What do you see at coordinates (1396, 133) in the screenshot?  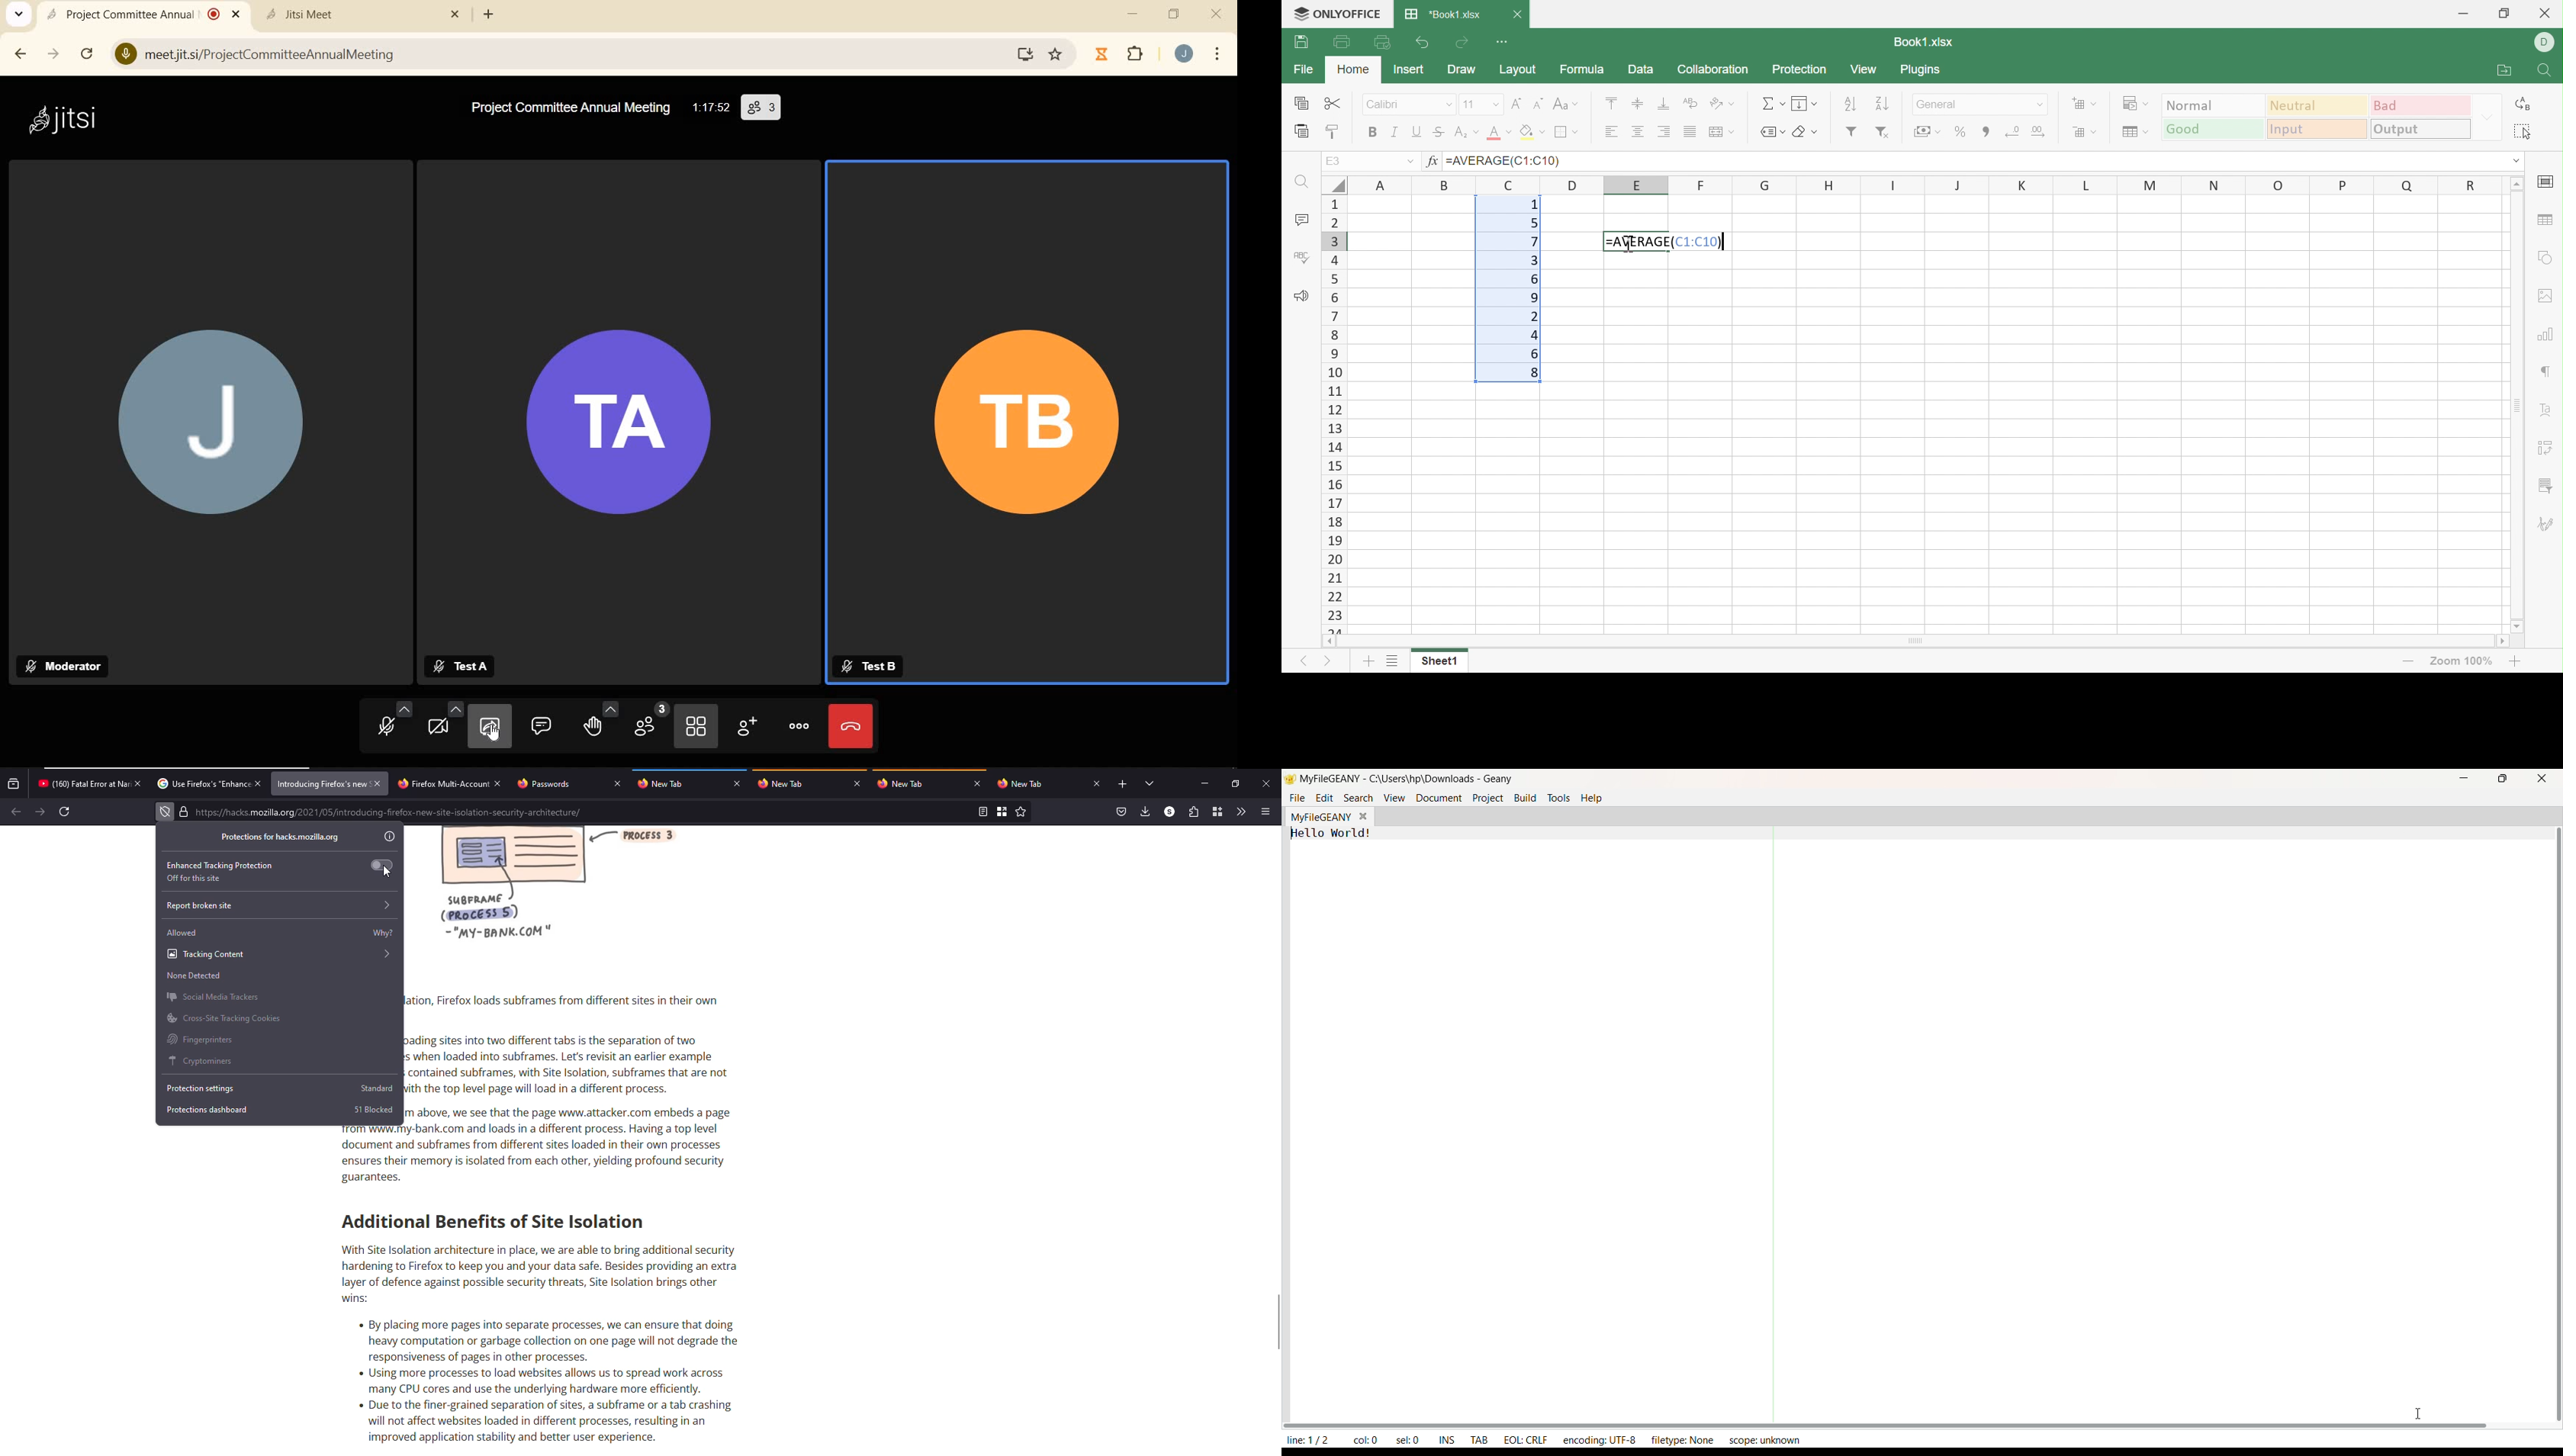 I see `Italic` at bounding box center [1396, 133].